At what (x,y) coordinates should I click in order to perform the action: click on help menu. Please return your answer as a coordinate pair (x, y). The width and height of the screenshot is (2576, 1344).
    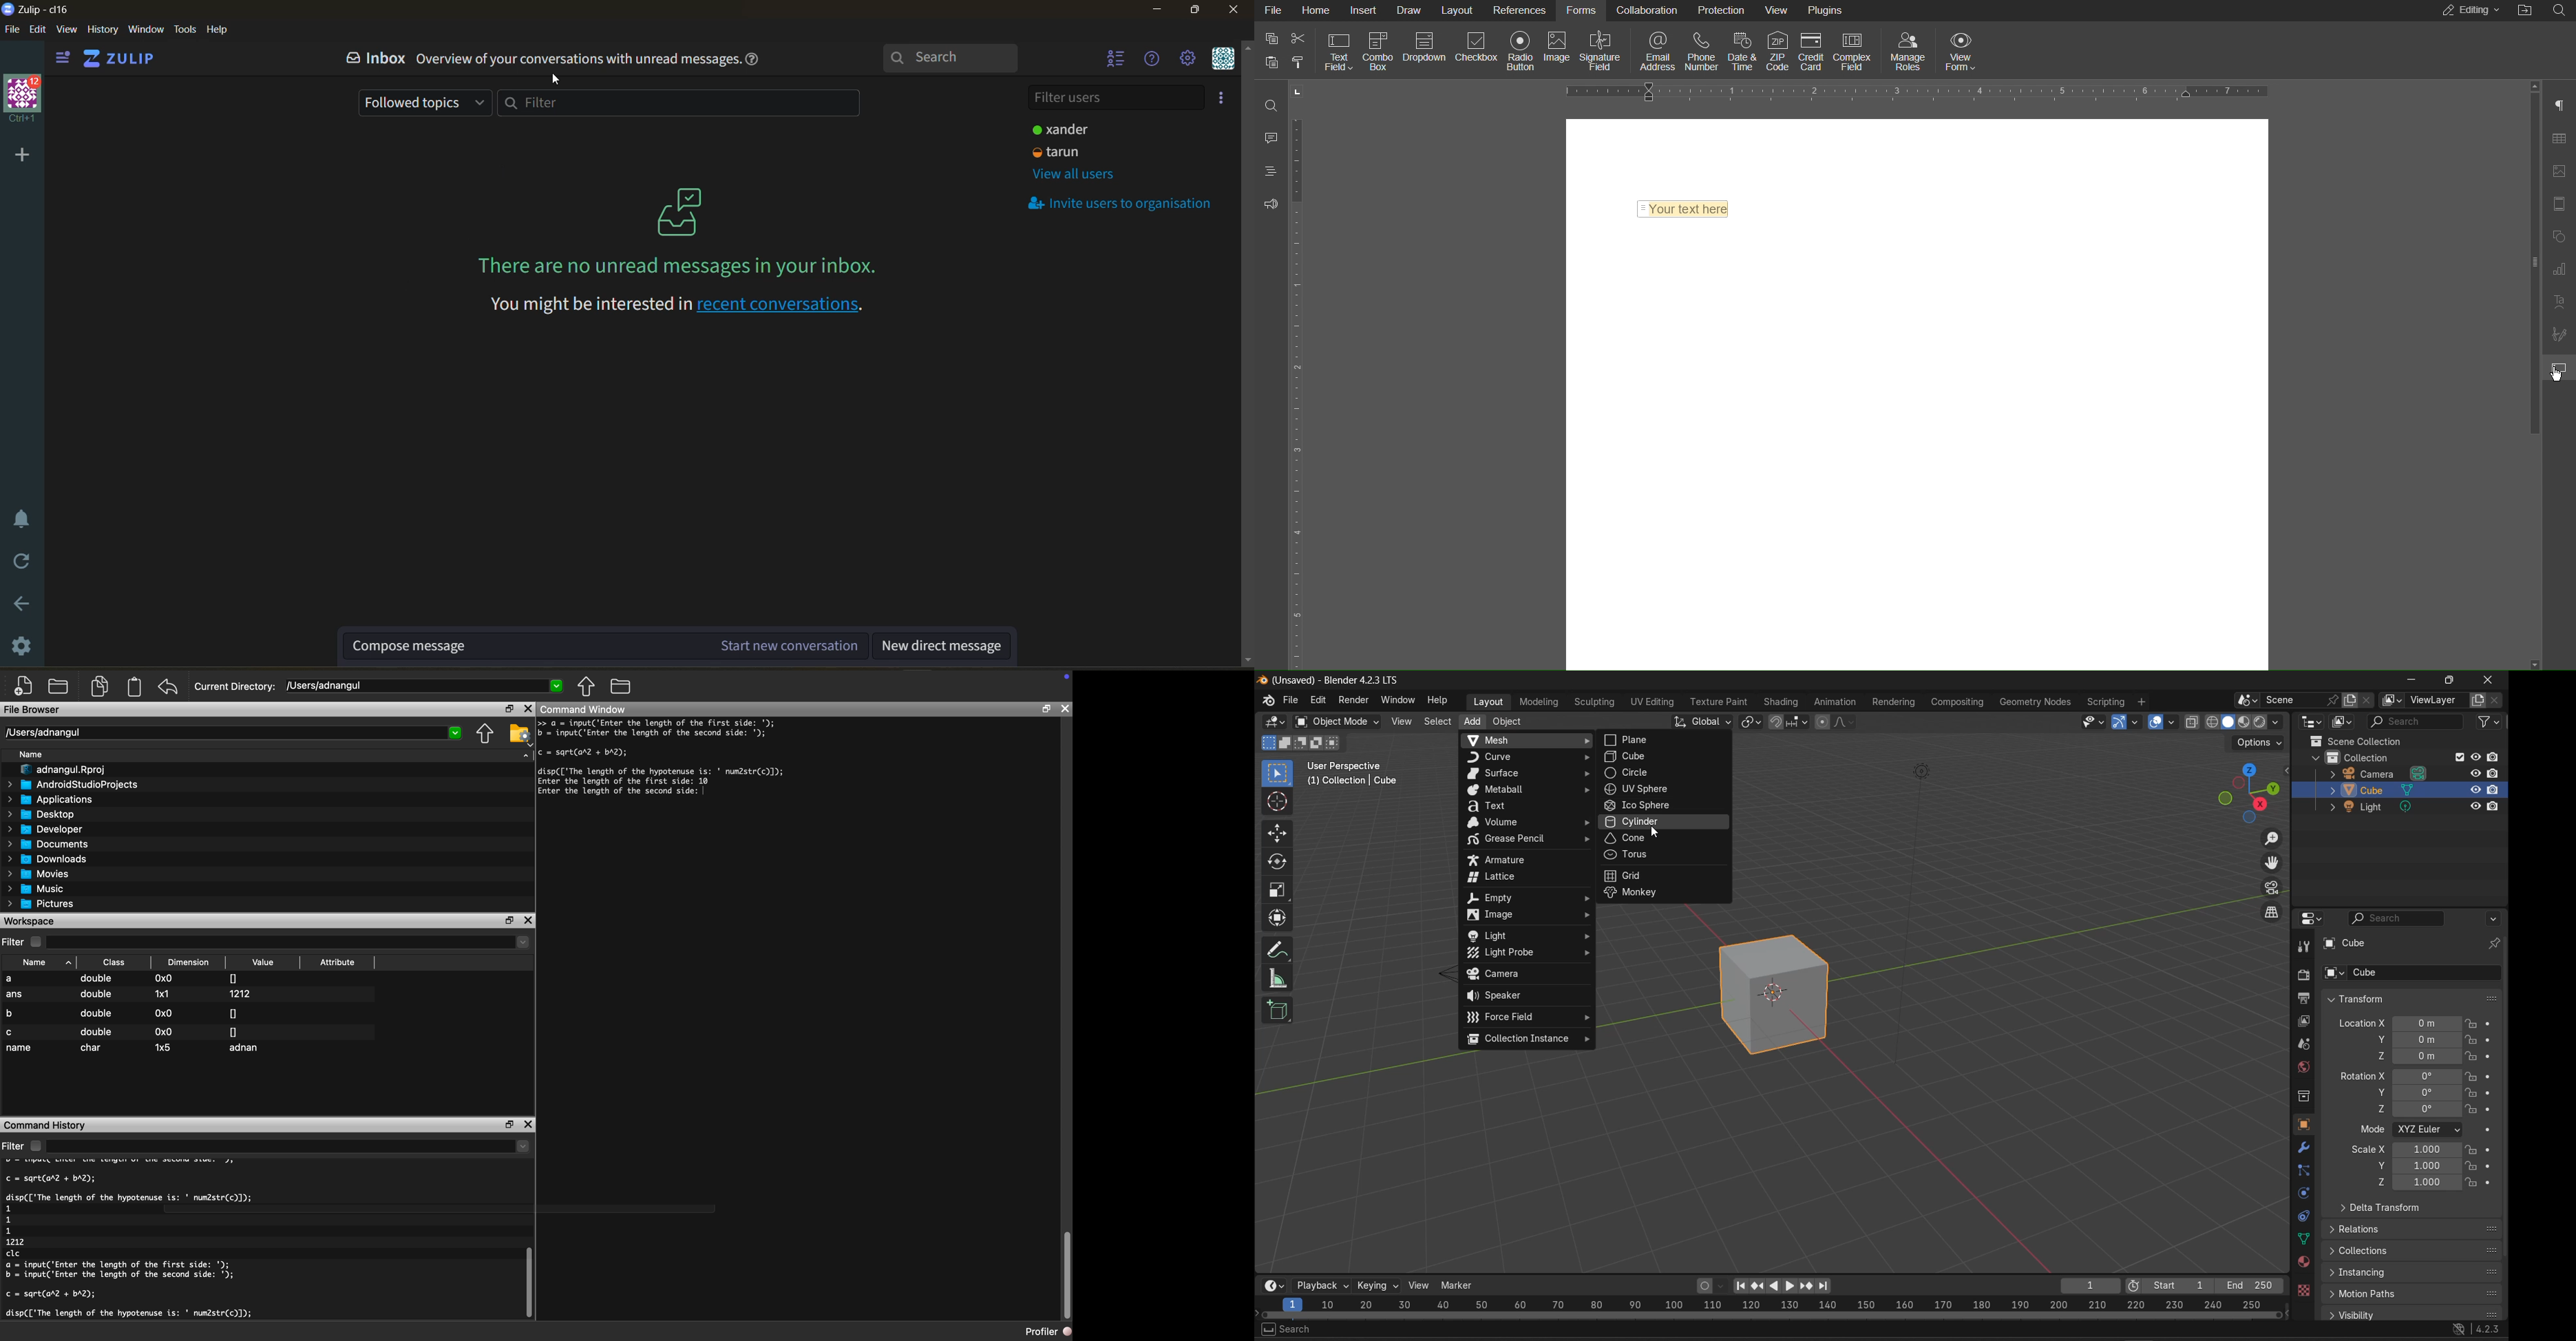
    Looking at the image, I should click on (1160, 58).